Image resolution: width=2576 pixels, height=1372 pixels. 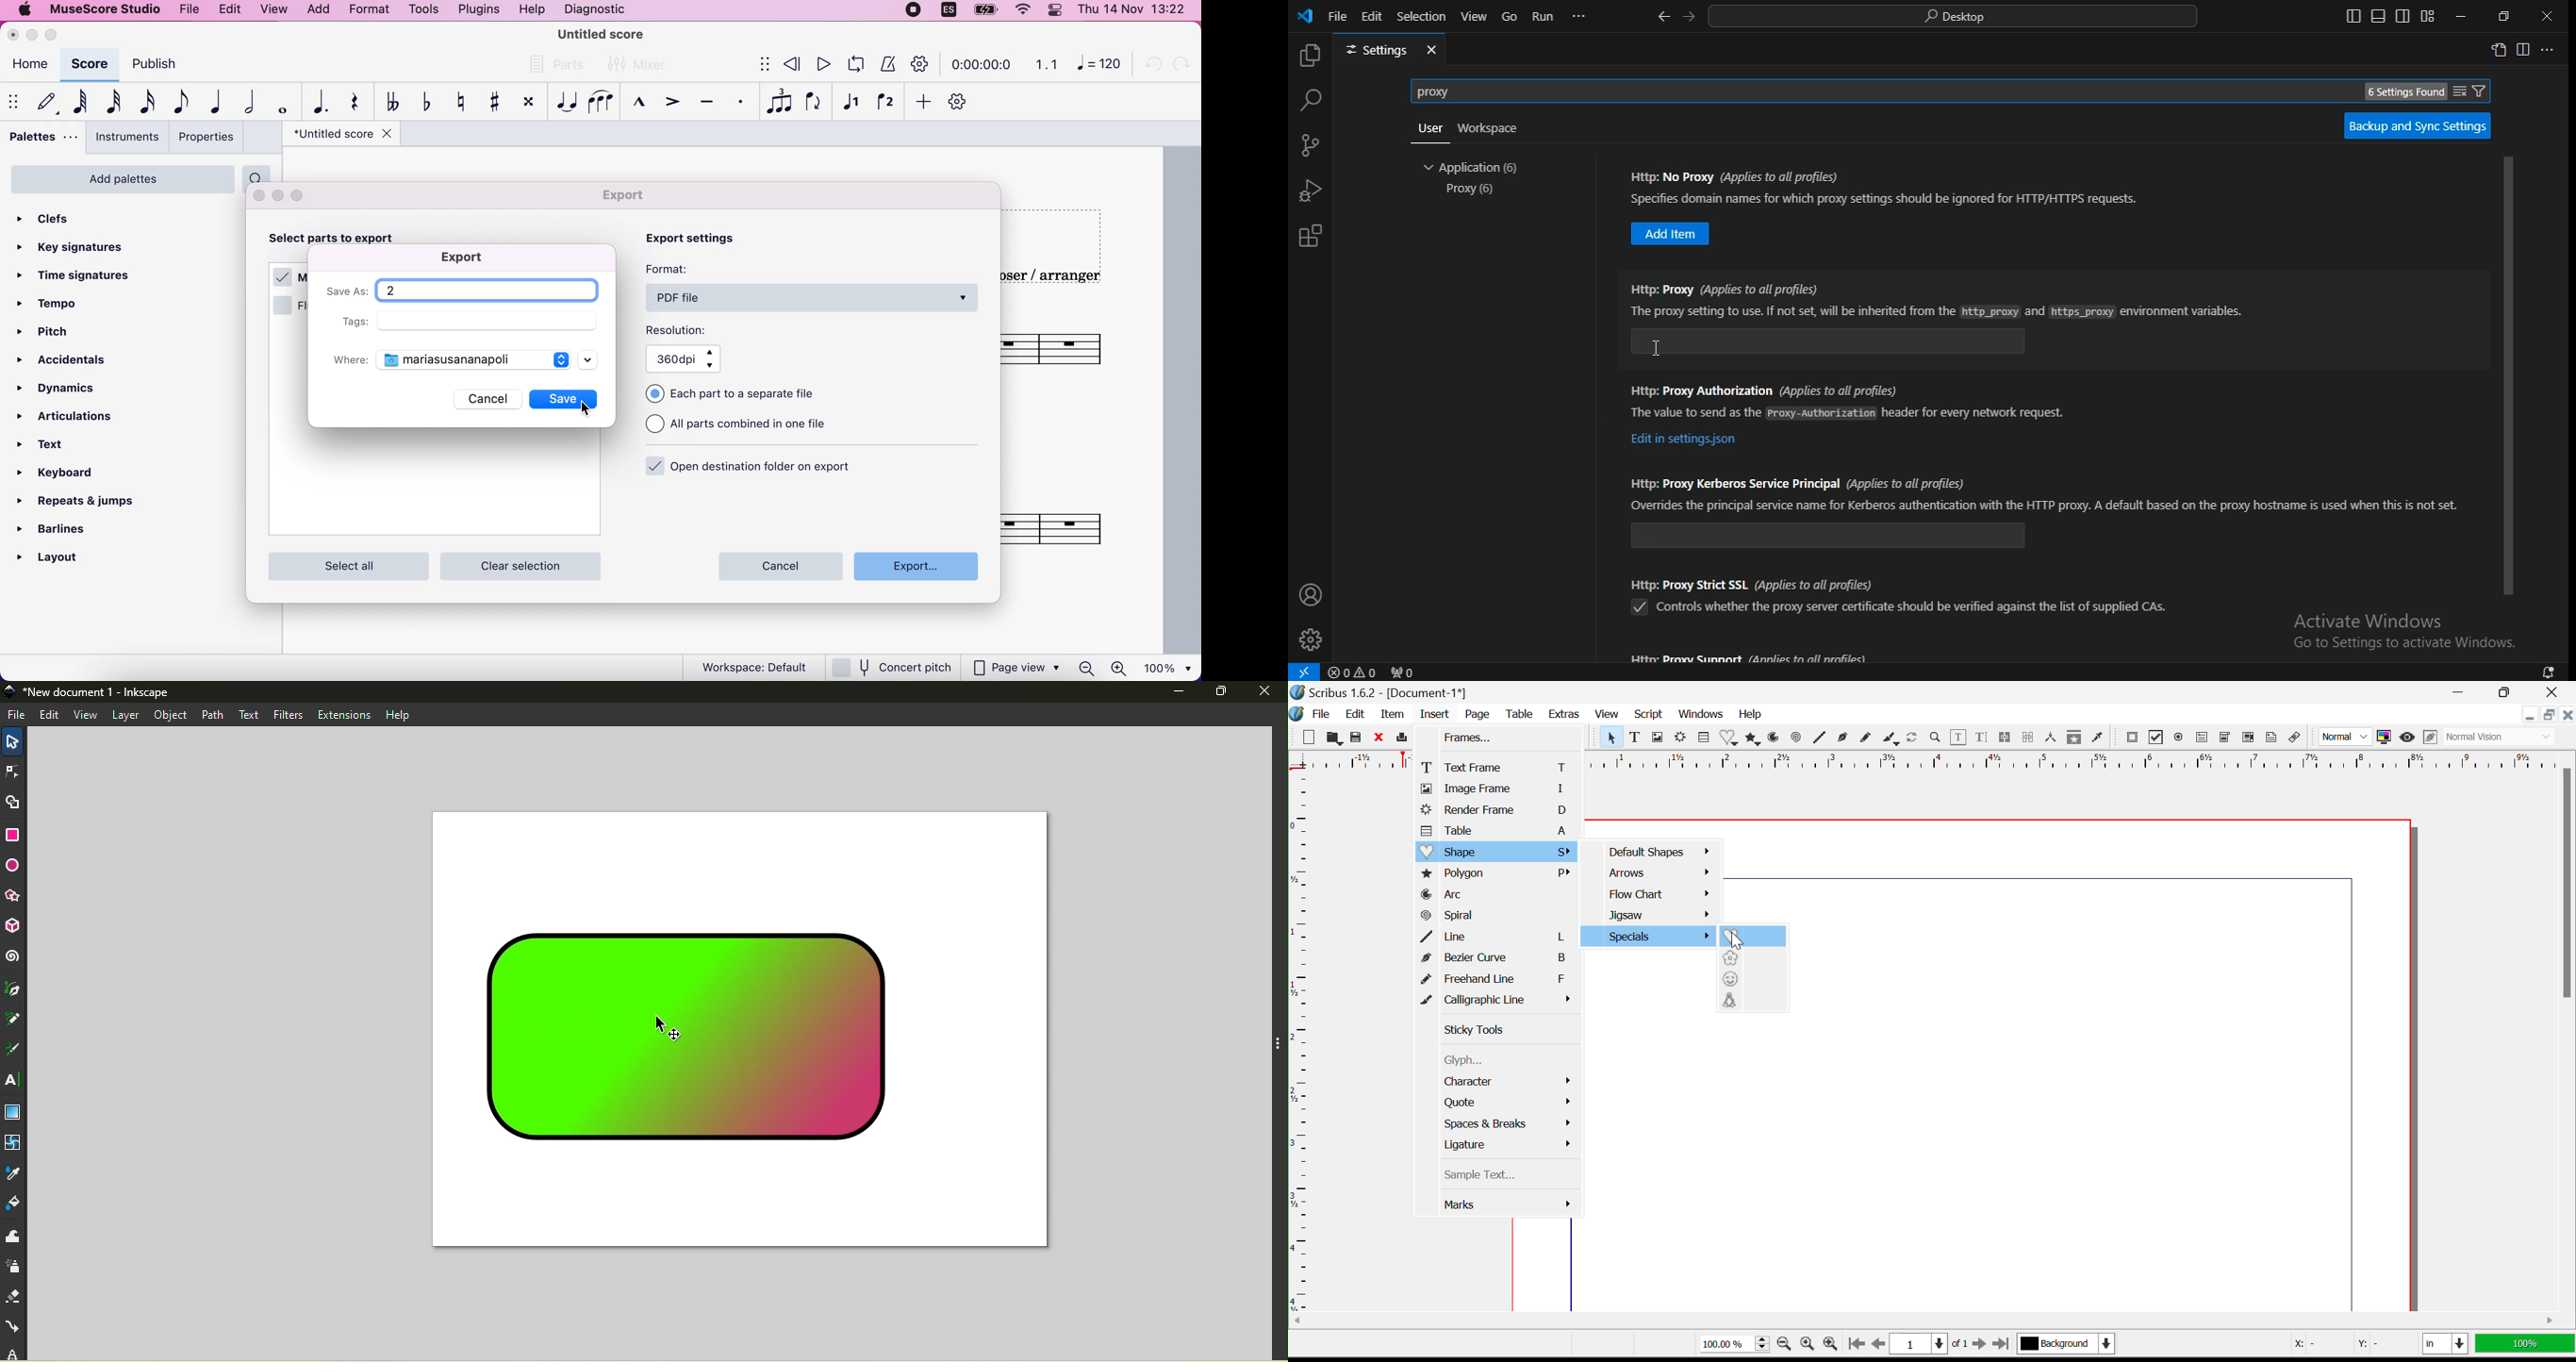 I want to click on Object, so click(x=173, y=714).